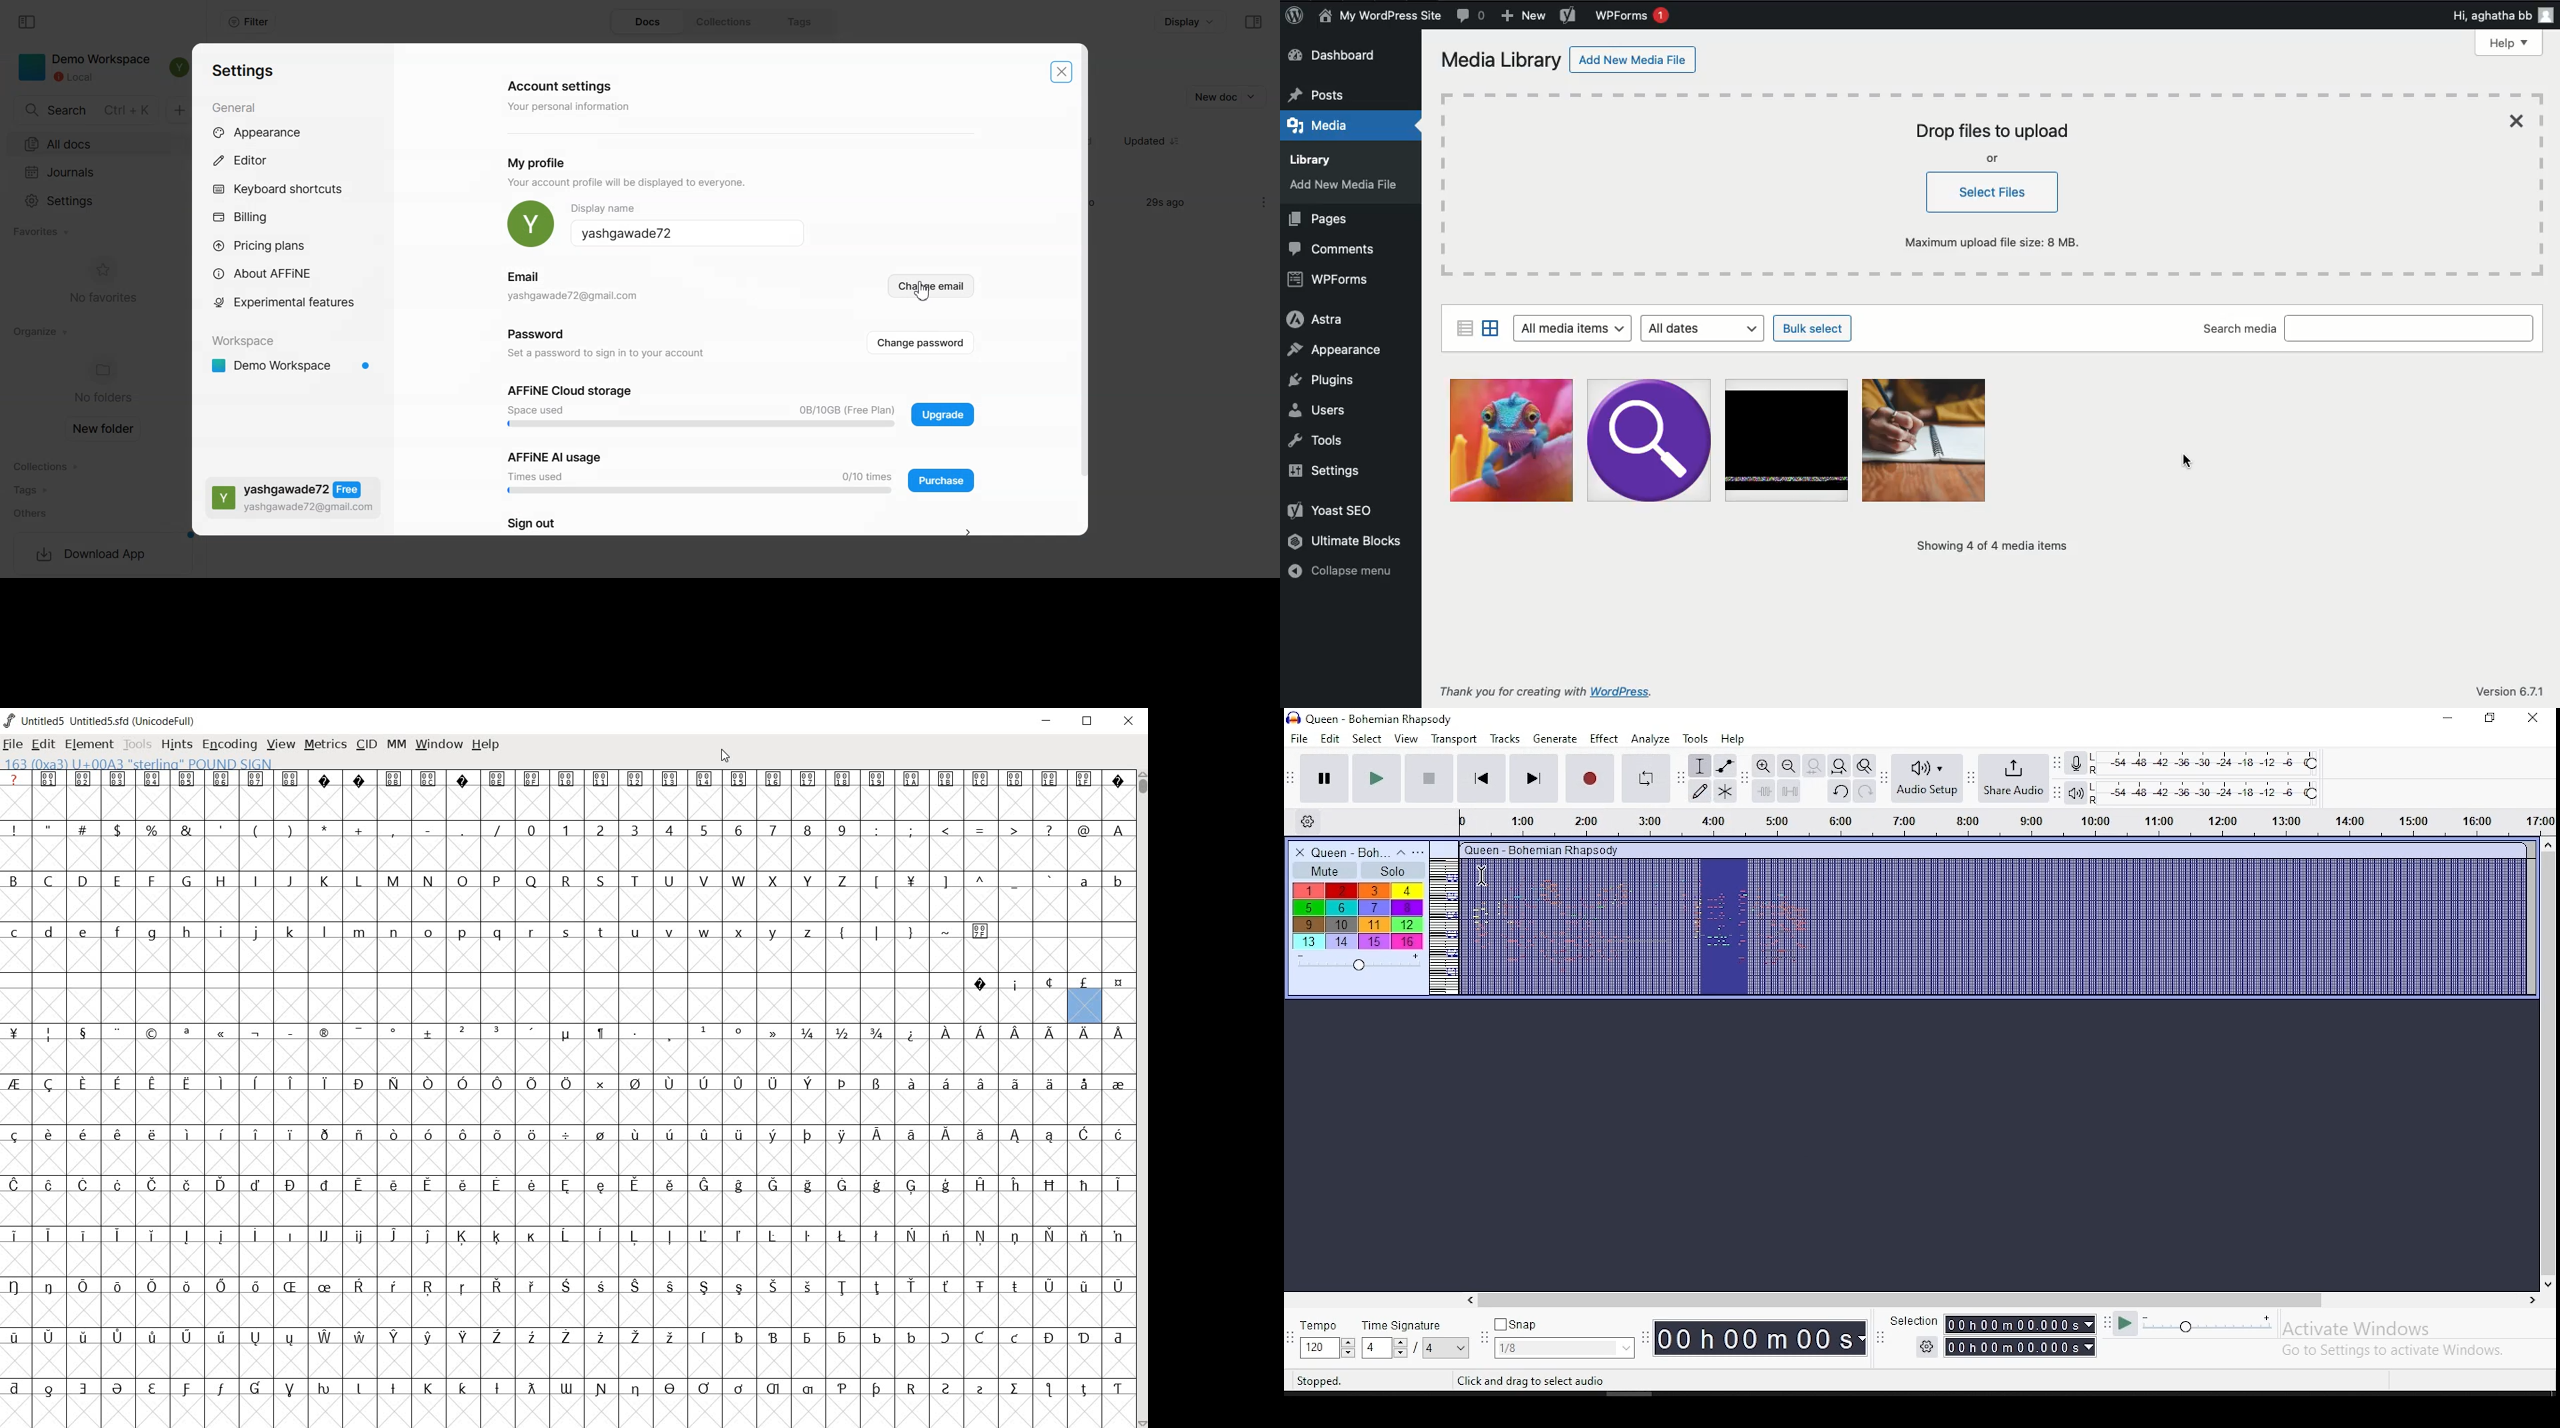 Image resolution: width=2576 pixels, height=1428 pixels. What do you see at coordinates (1343, 571) in the screenshot?
I see `Collapse menu` at bounding box center [1343, 571].